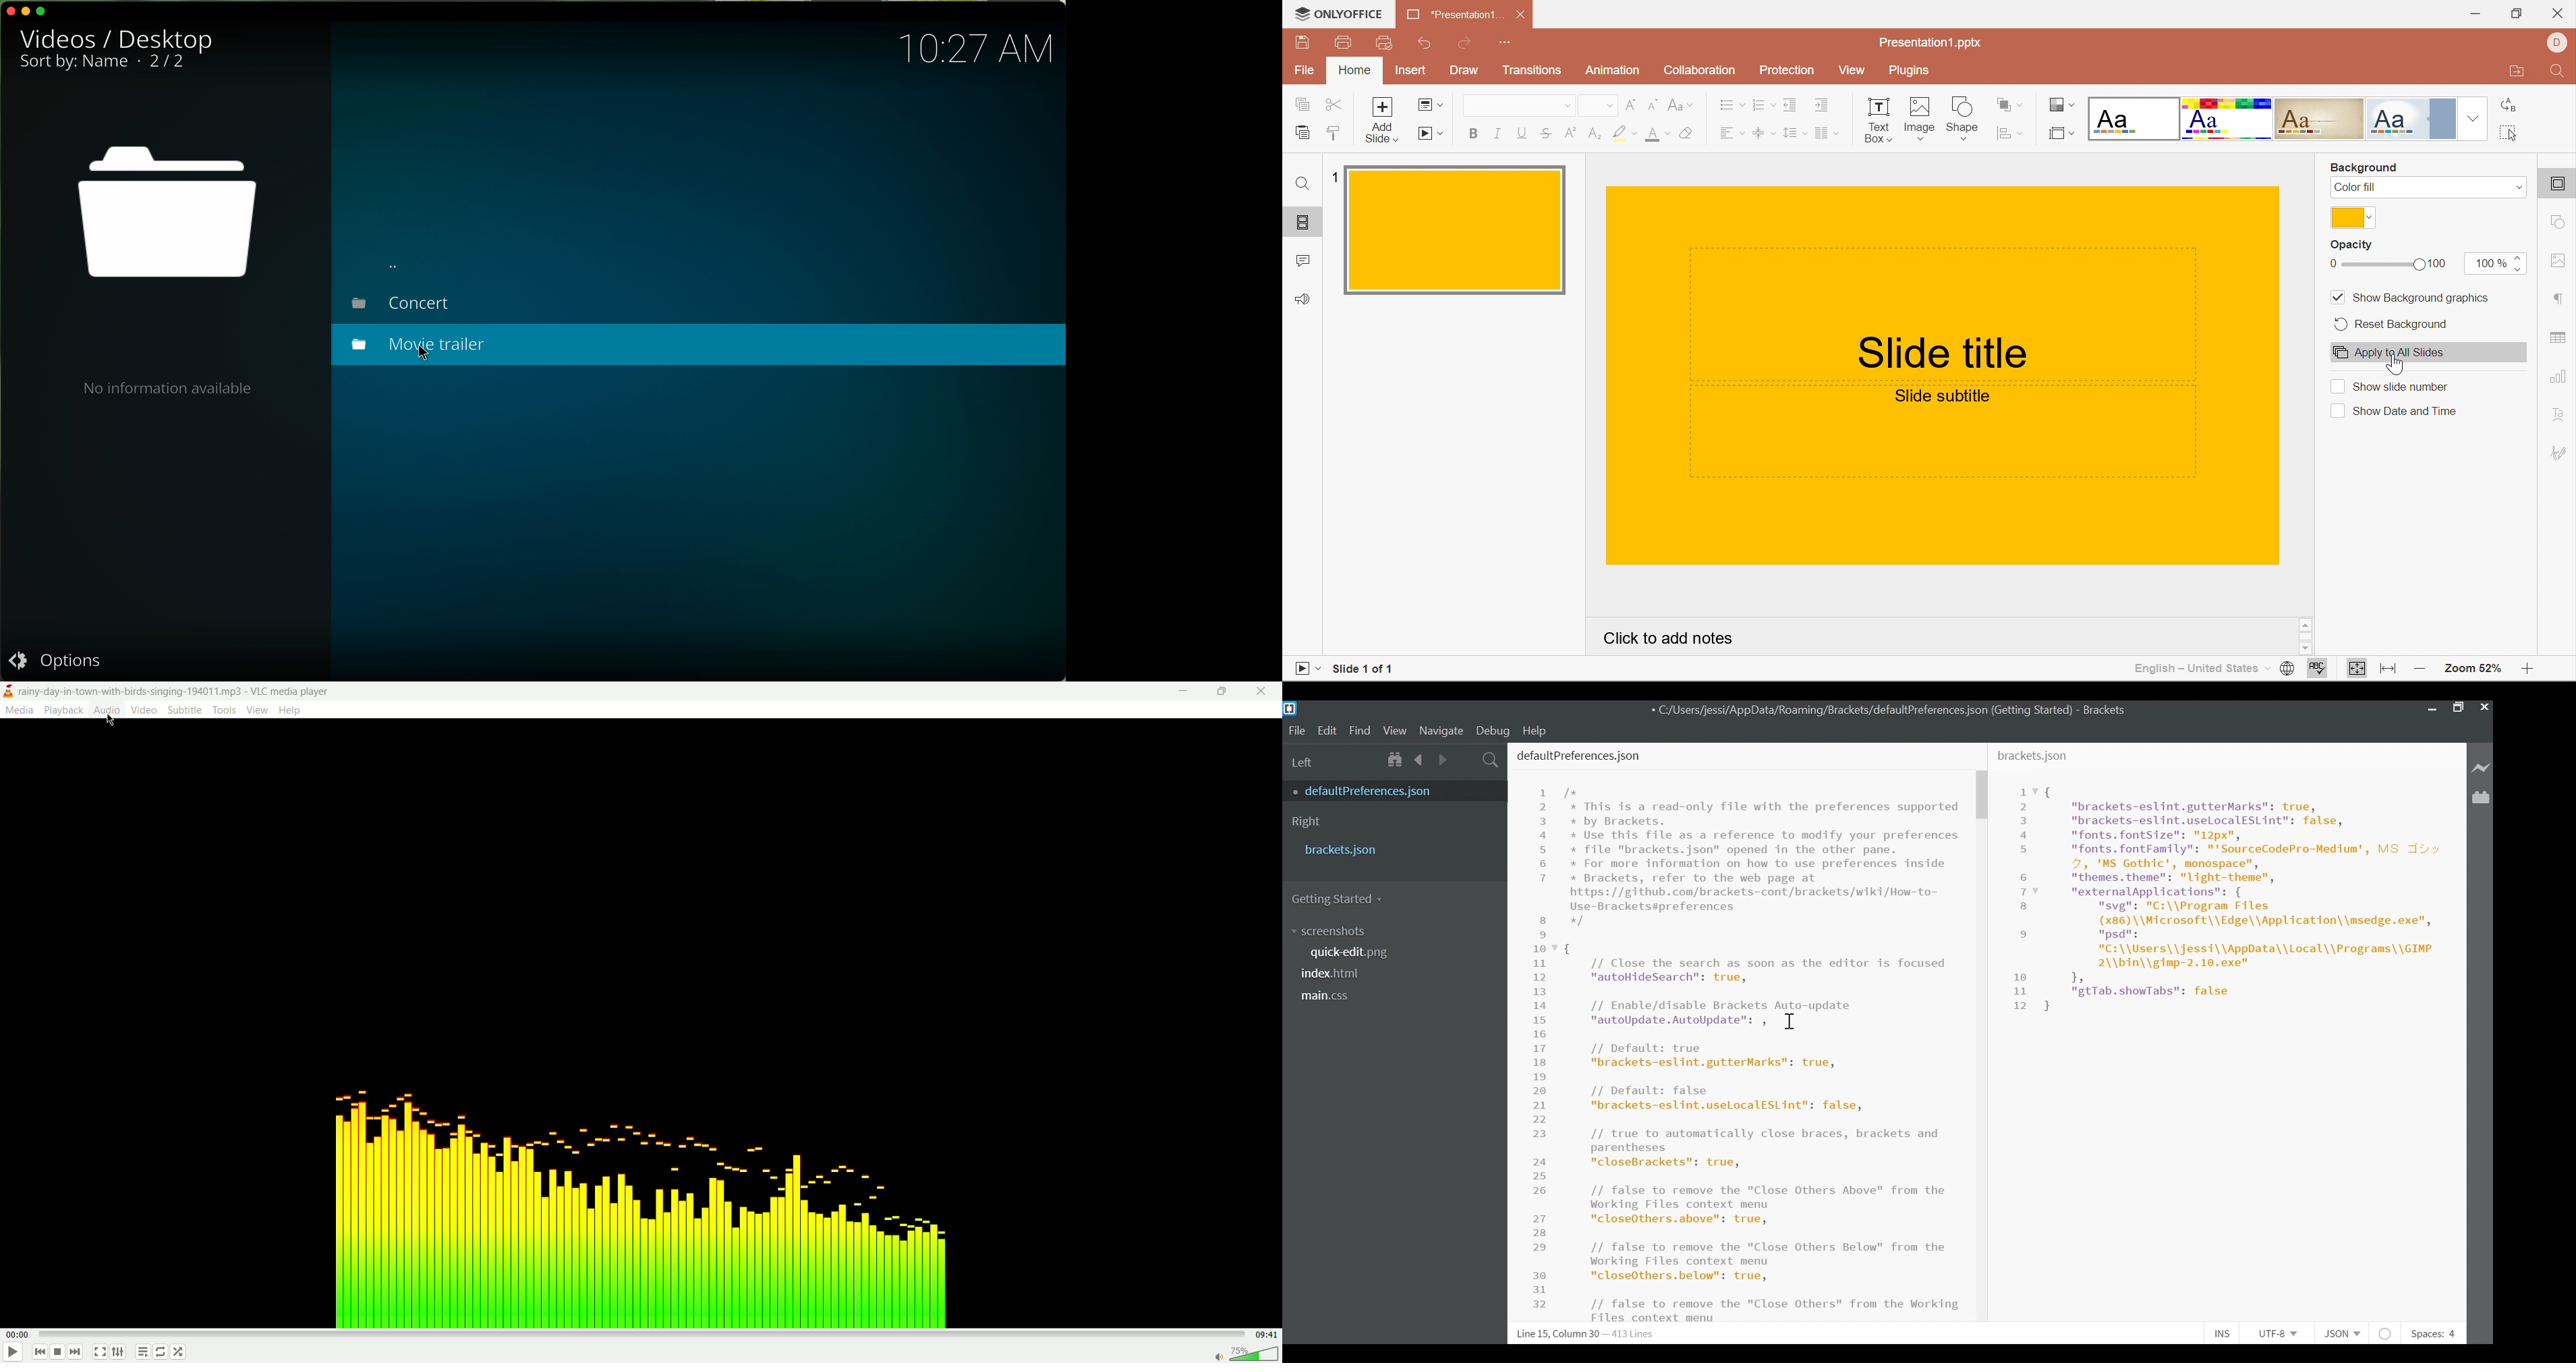  I want to click on slider from 0 to 100, so click(2388, 263).